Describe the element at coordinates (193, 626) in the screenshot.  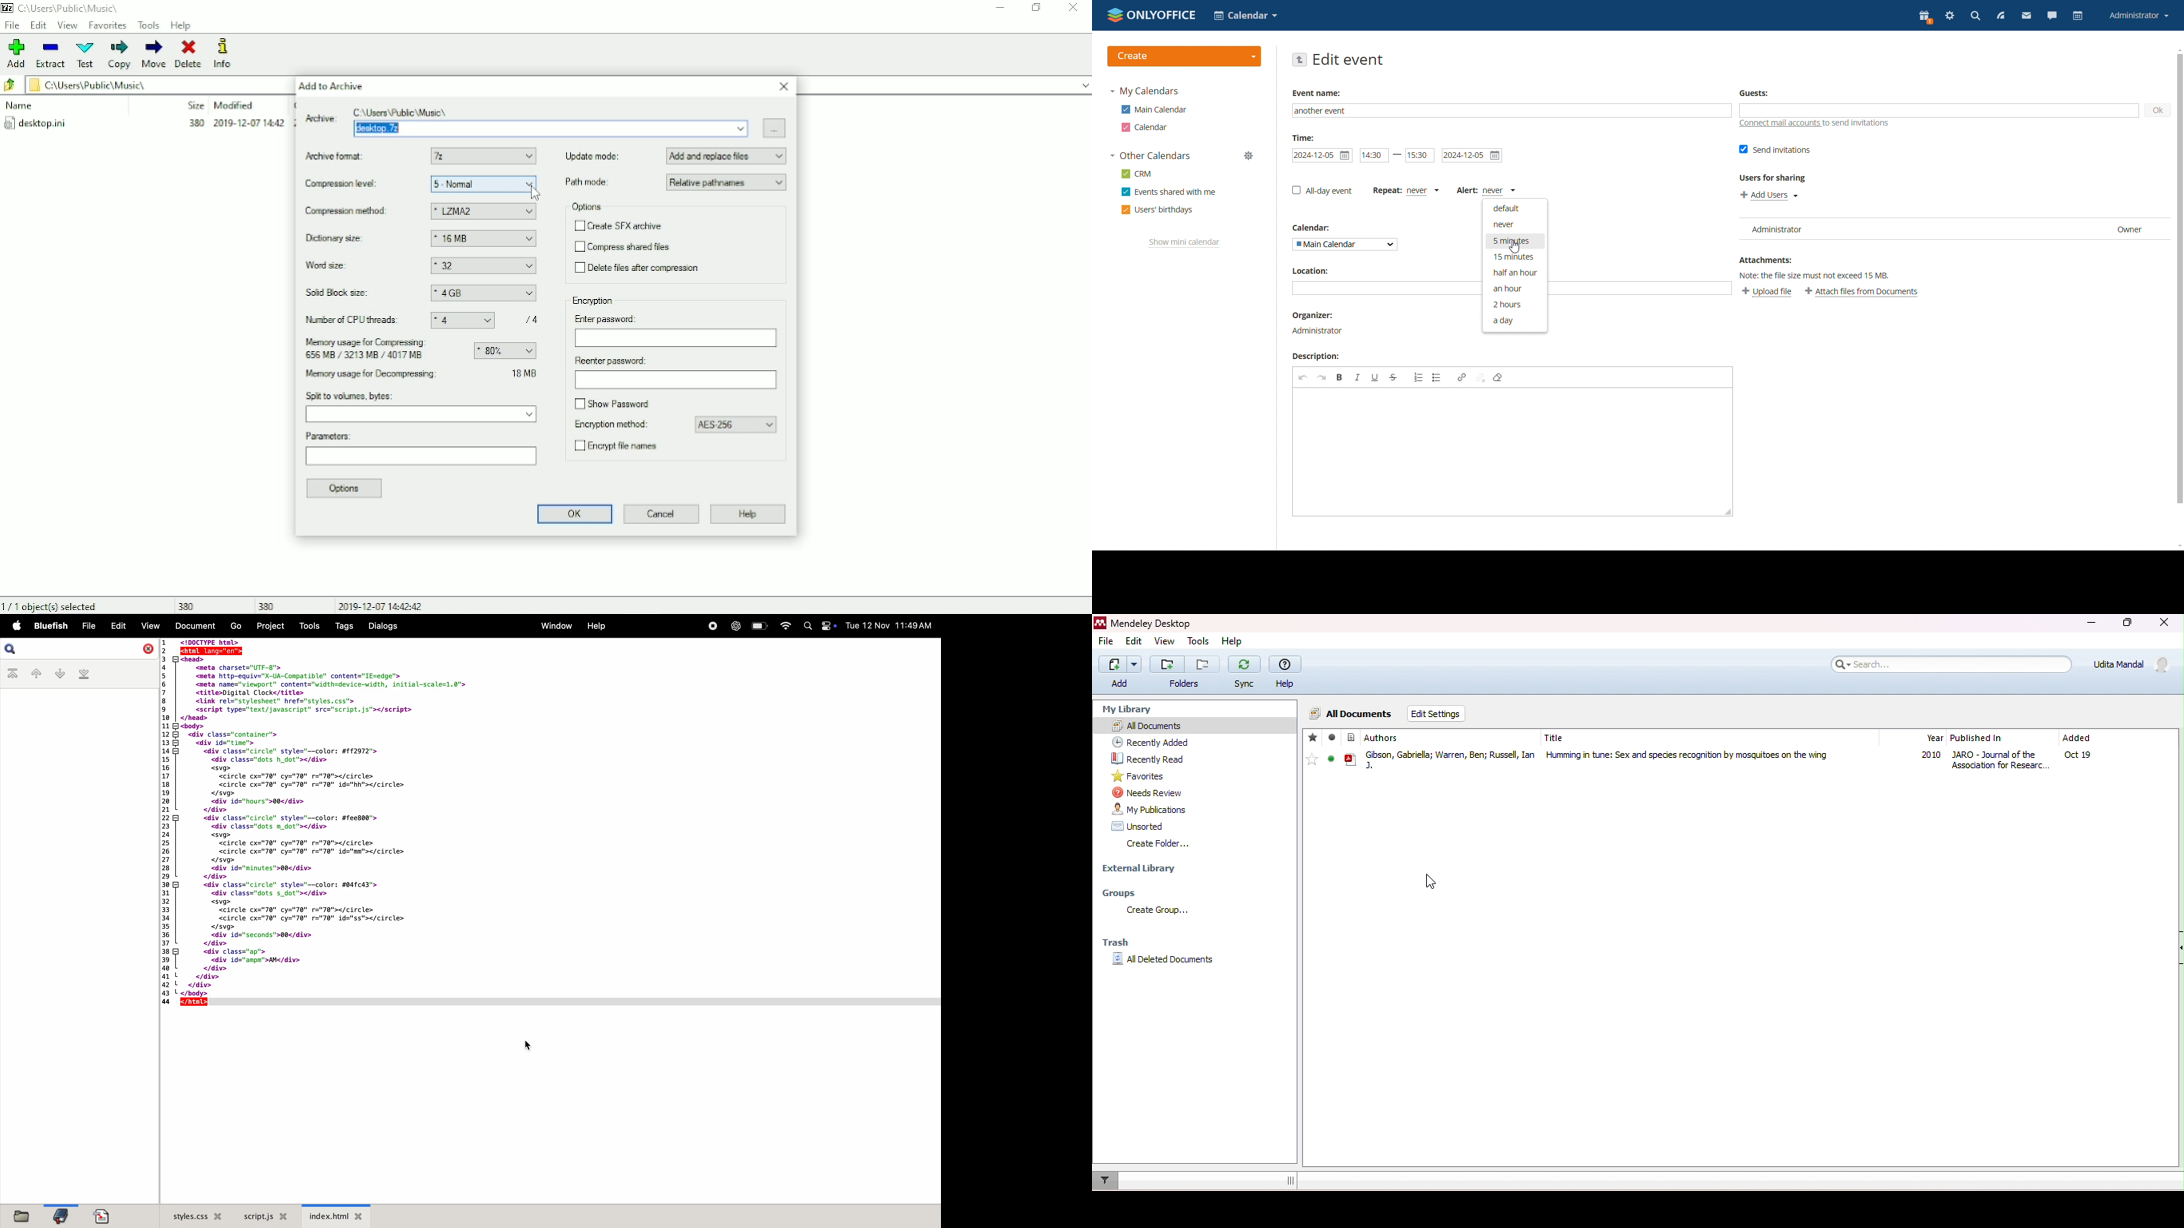
I see `documents` at that location.